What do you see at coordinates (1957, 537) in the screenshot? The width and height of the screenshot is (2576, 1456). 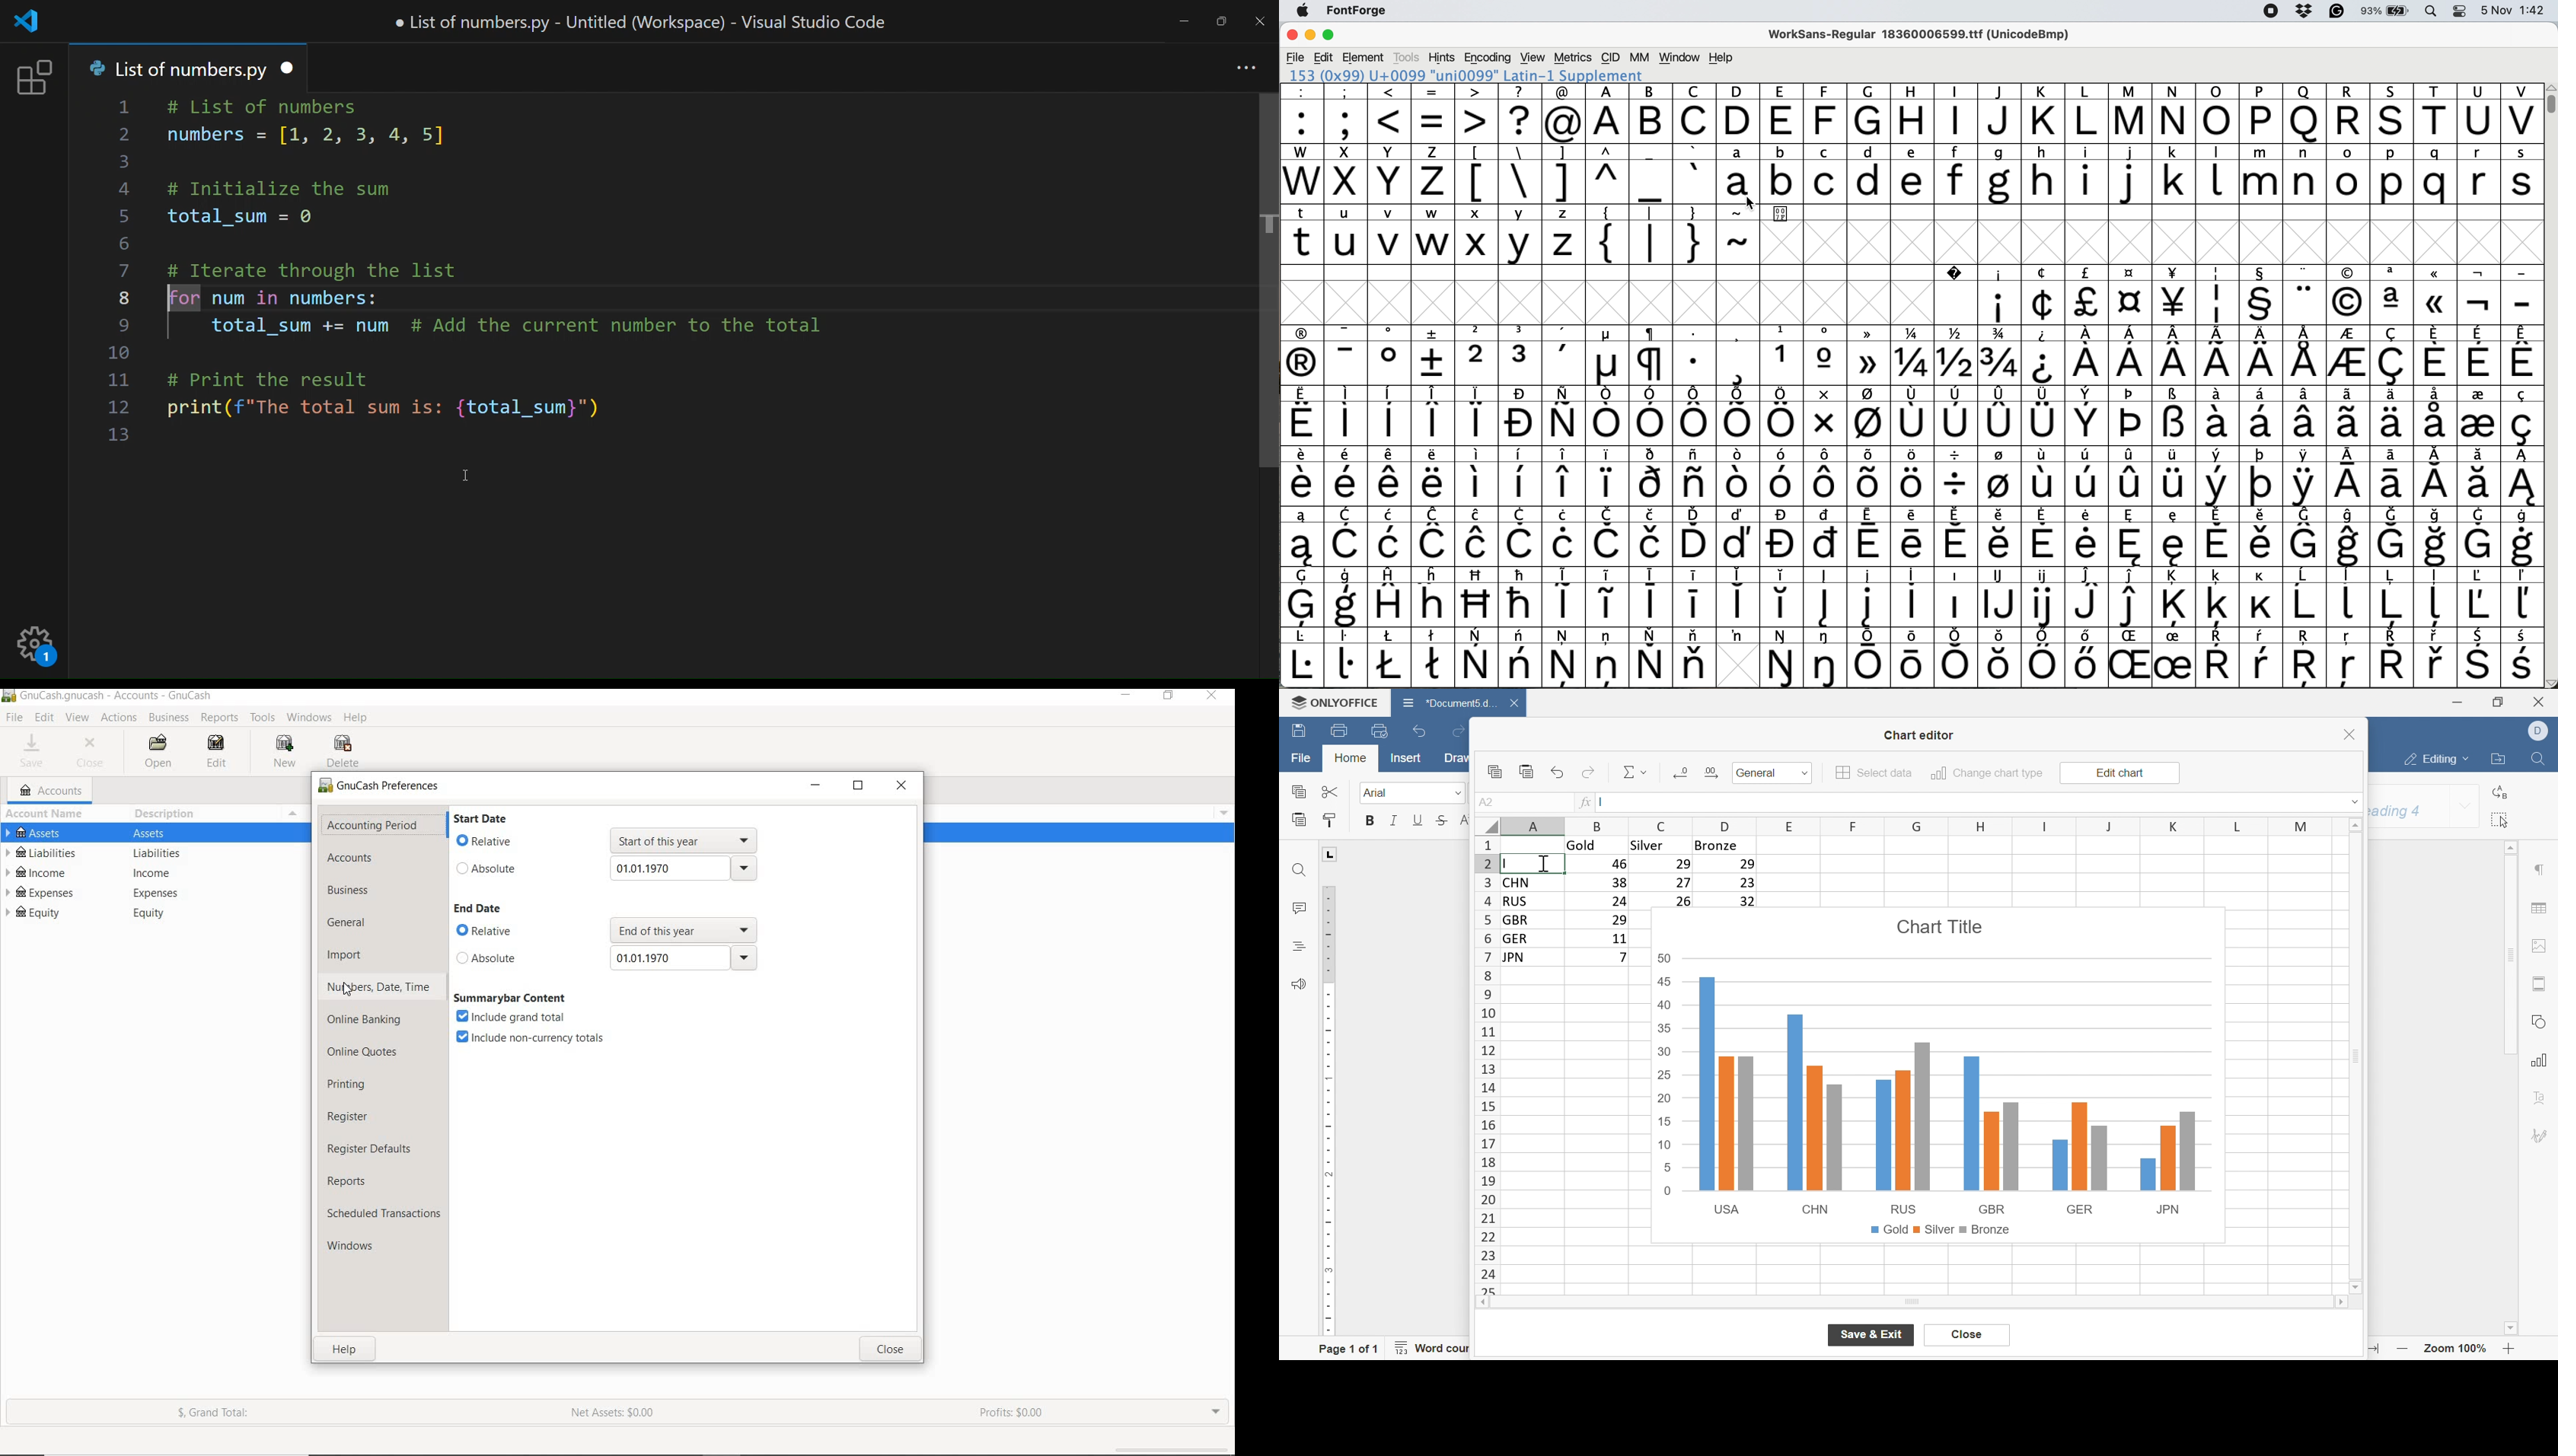 I see `symbol` at bounding box center [1957, 537].